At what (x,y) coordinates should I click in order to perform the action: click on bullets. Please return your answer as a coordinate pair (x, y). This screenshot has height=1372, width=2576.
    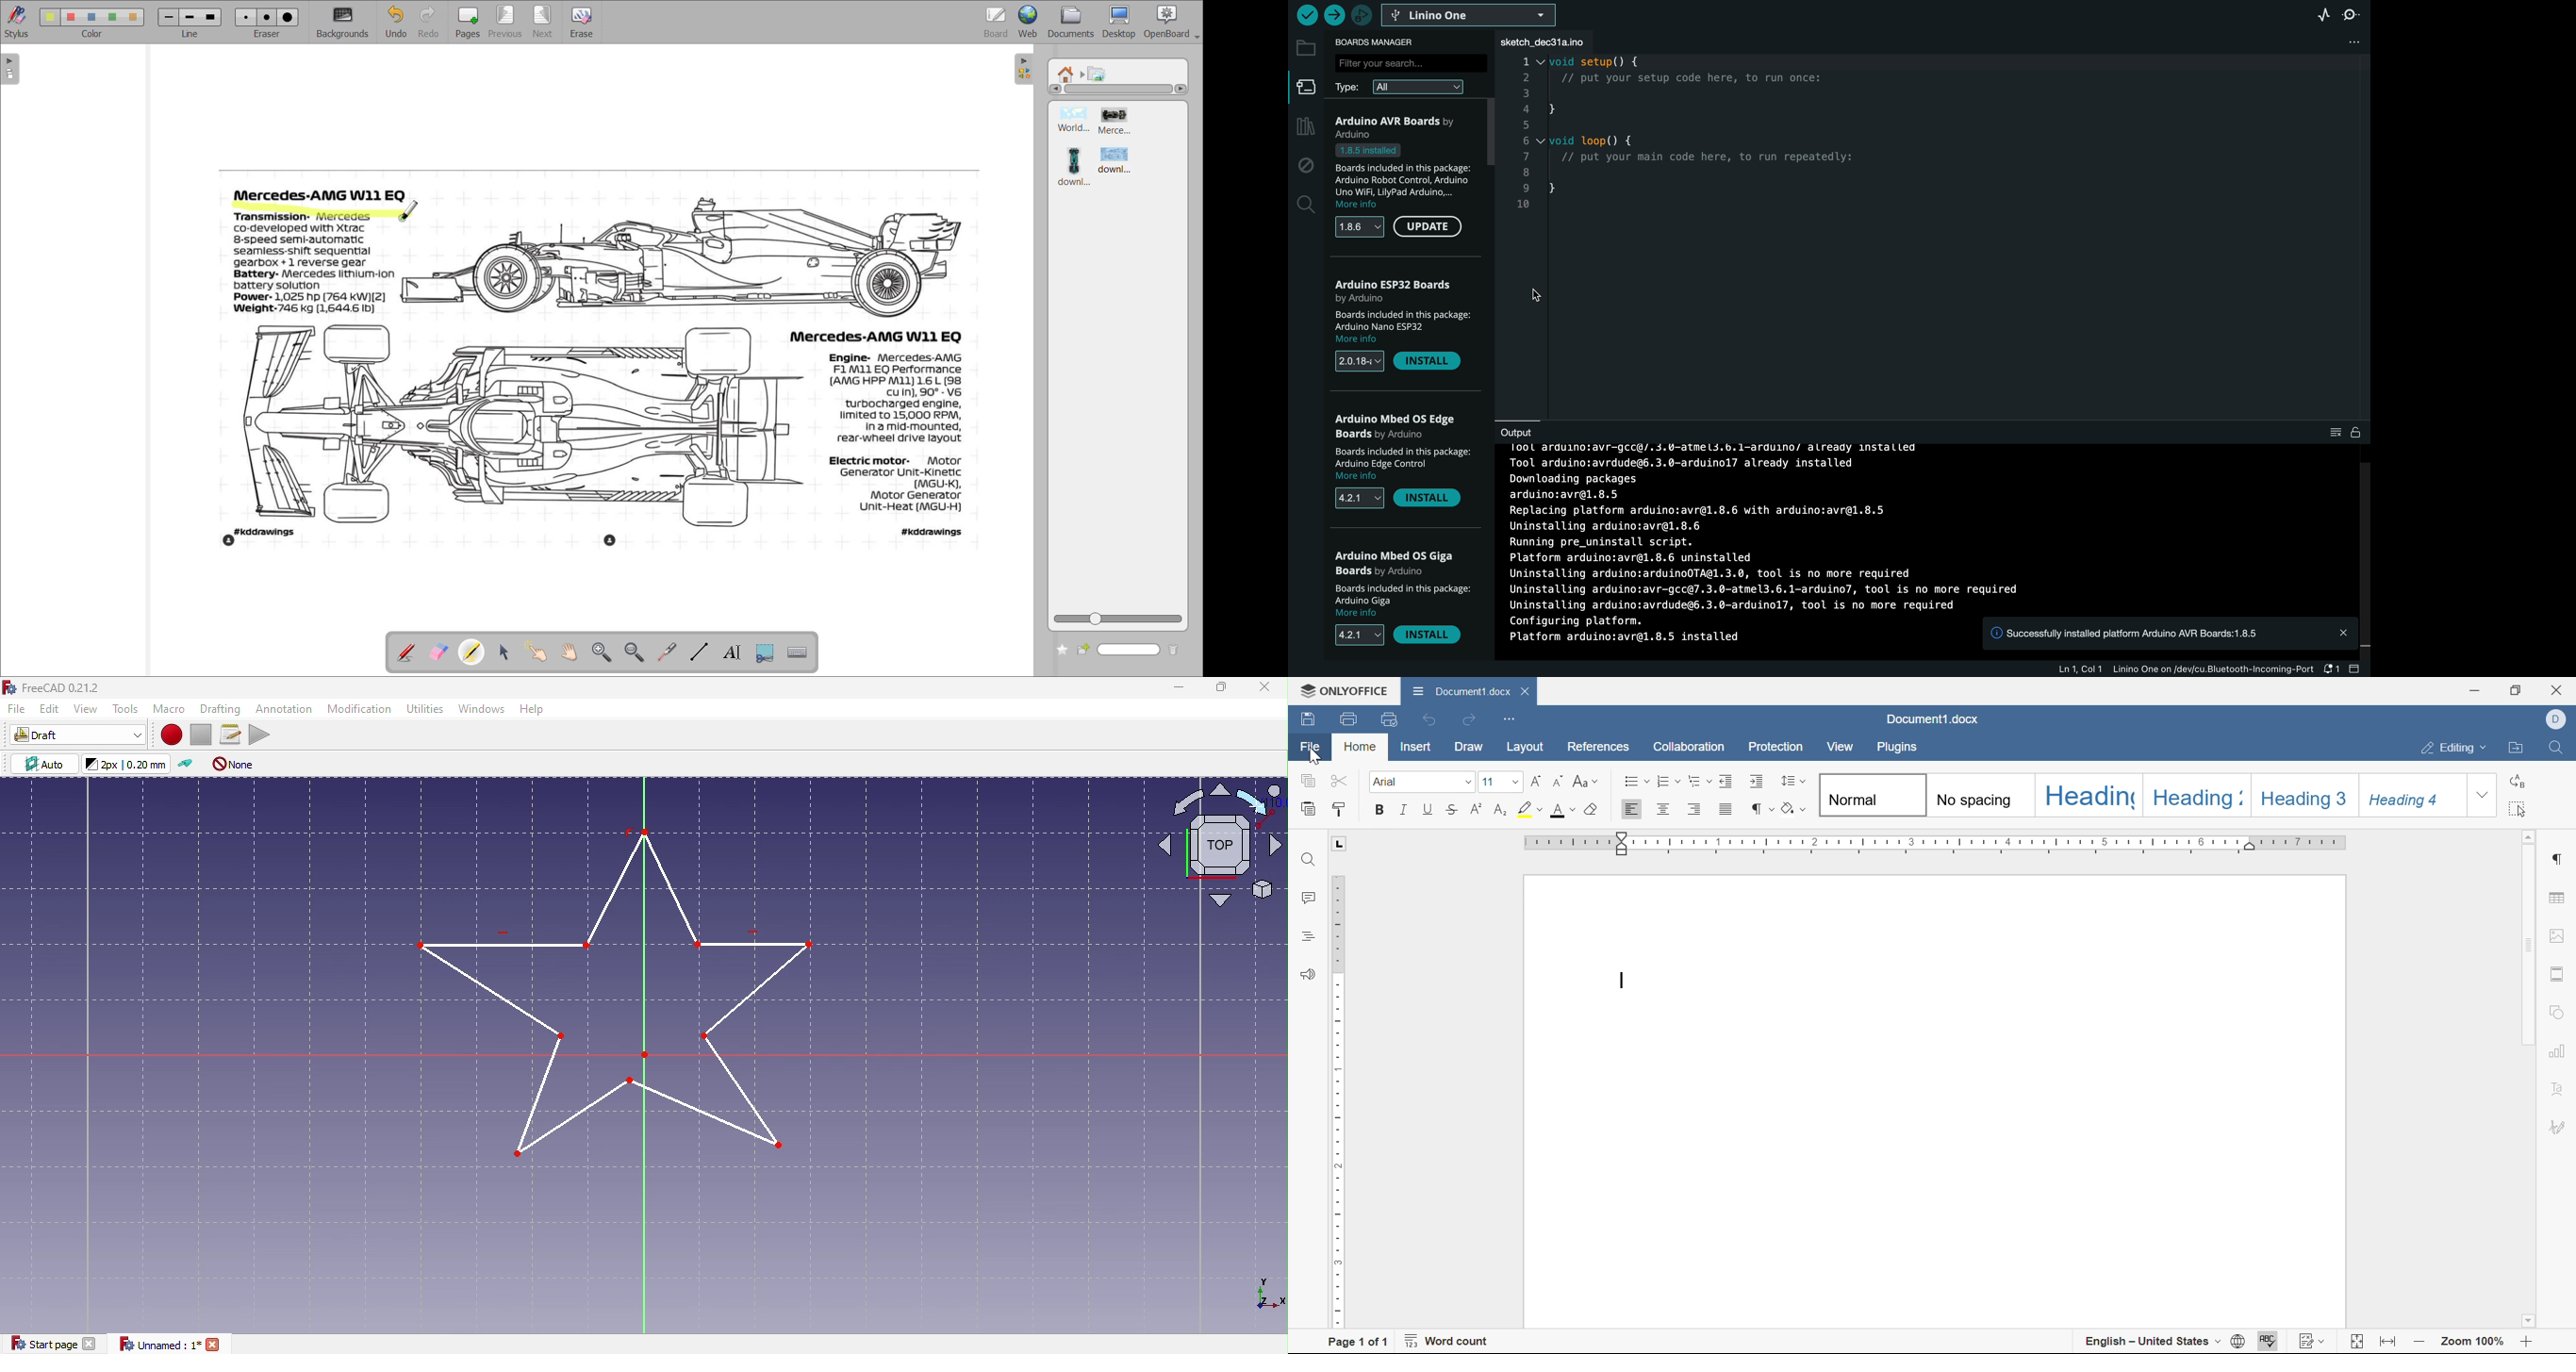
    Looking at the image, I should click on (1637, 780).